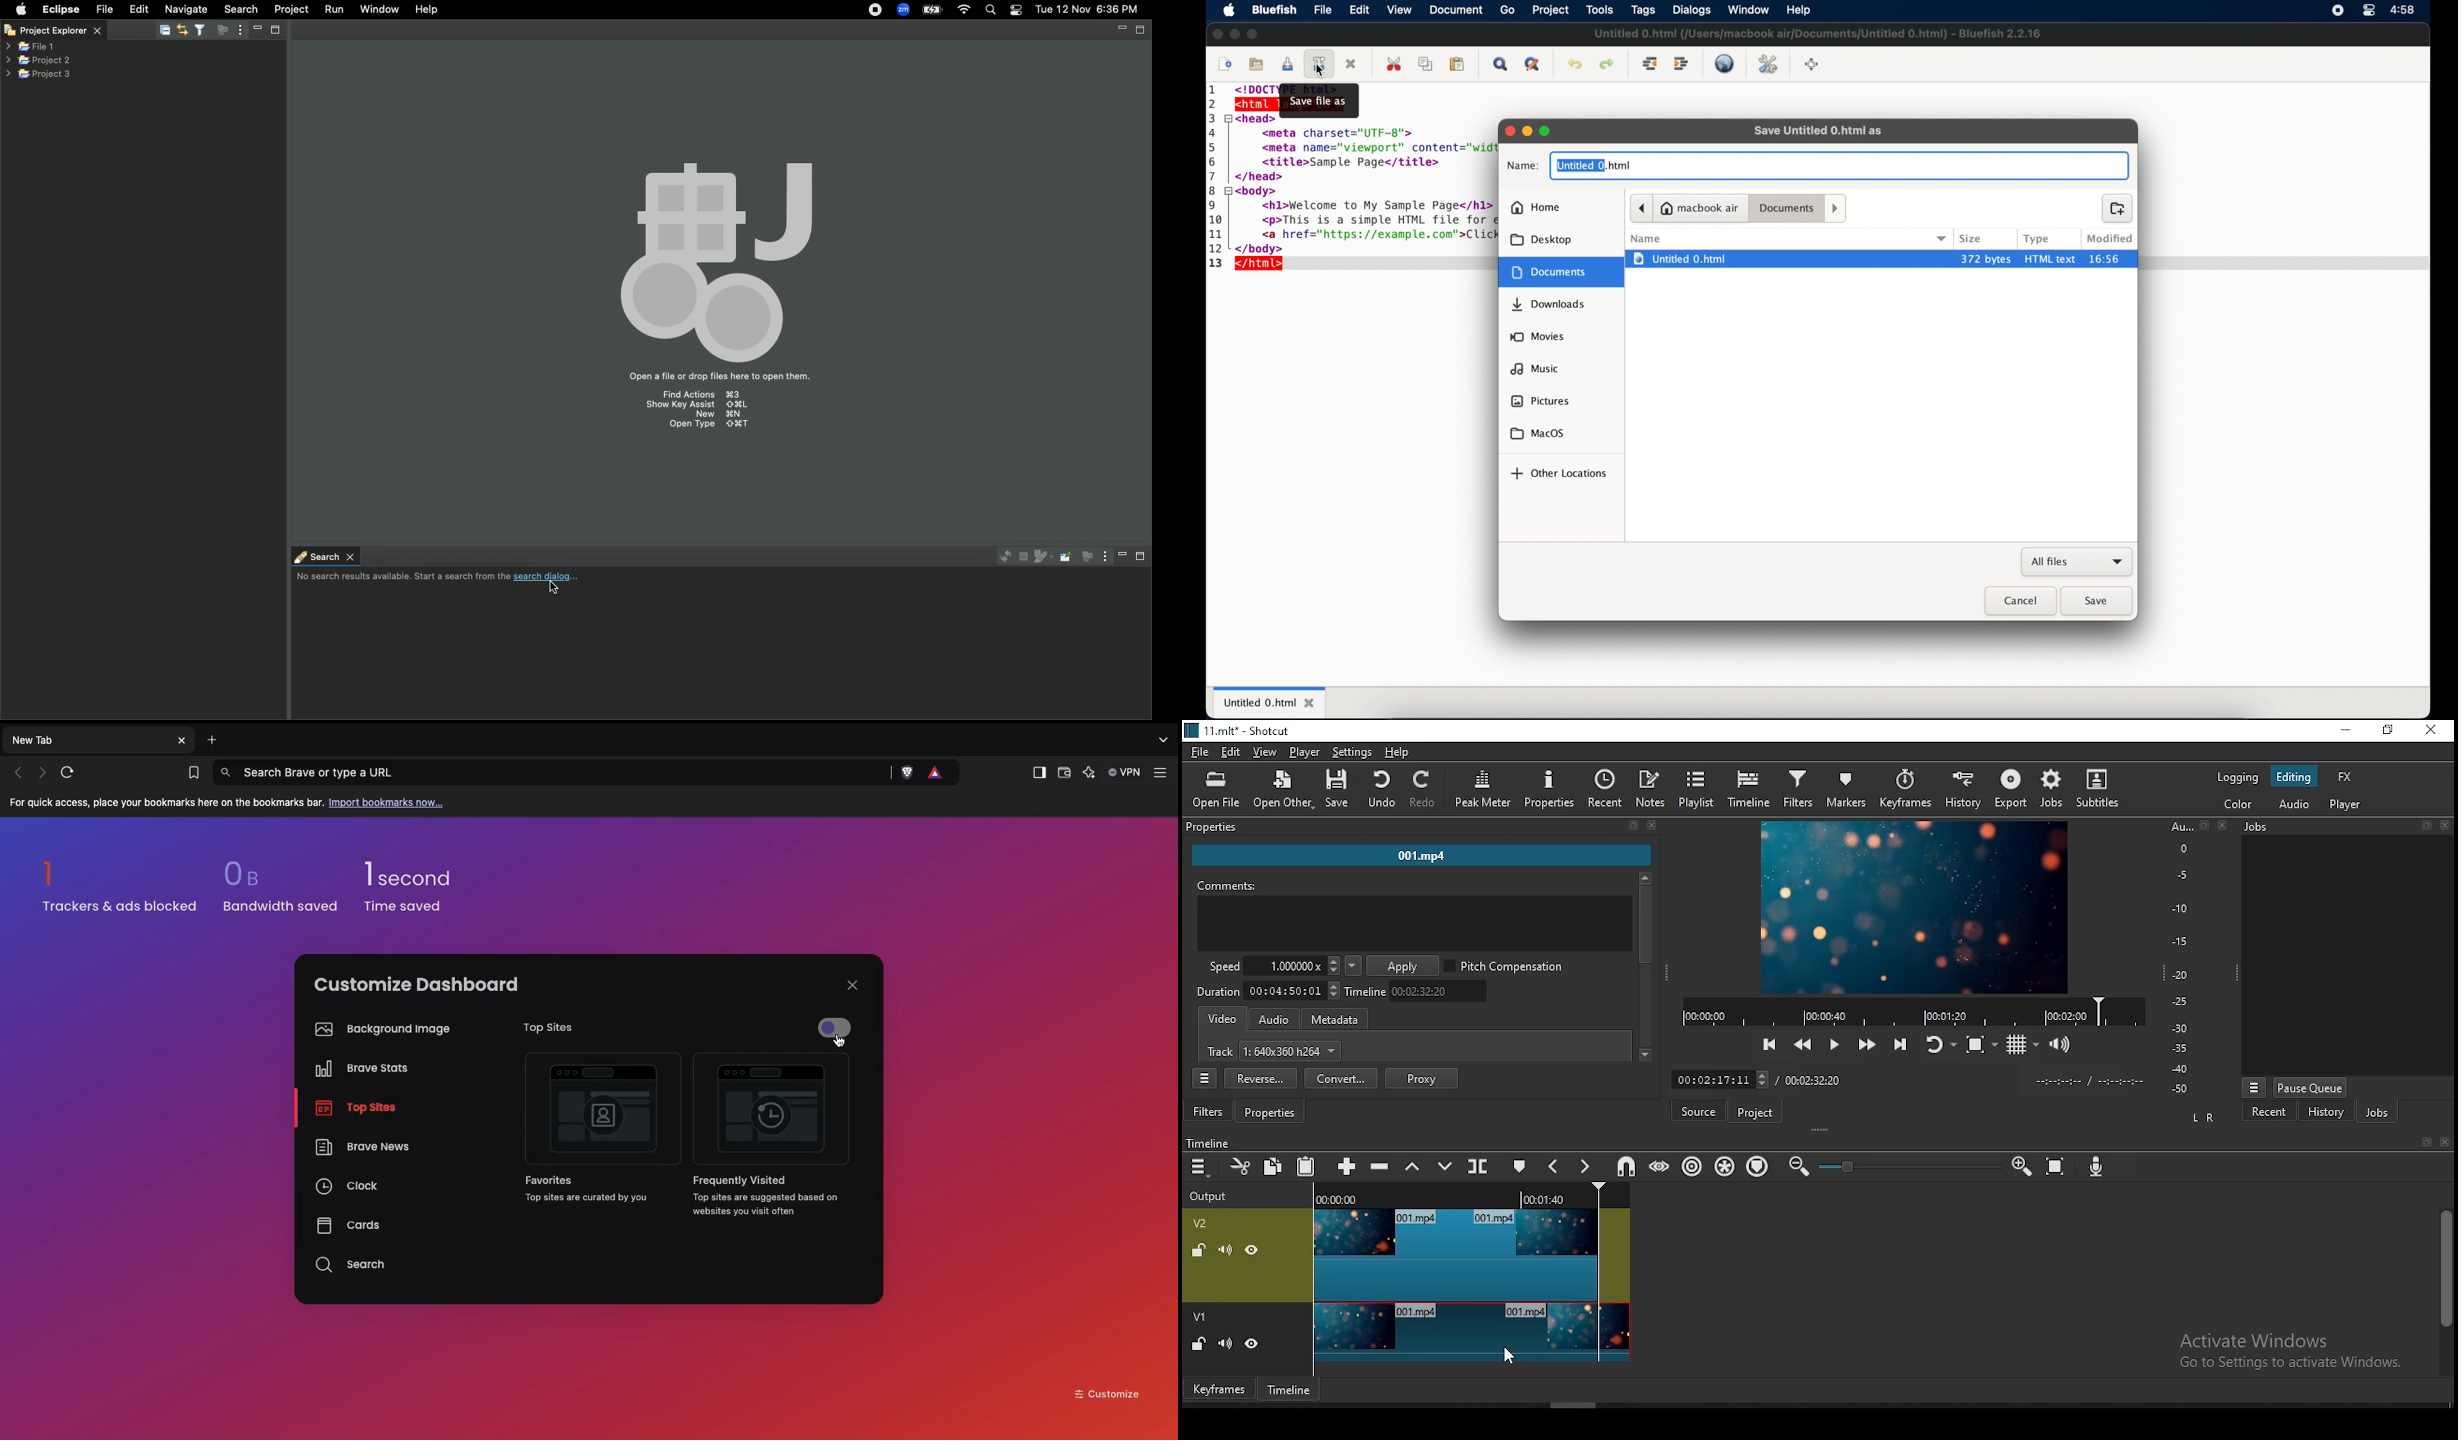 The height and width of the screenshot is (1456, 2464). Describe the element at coordinates (1662, 1165) in the screenshot. I see `scrub while dragging` at that location.